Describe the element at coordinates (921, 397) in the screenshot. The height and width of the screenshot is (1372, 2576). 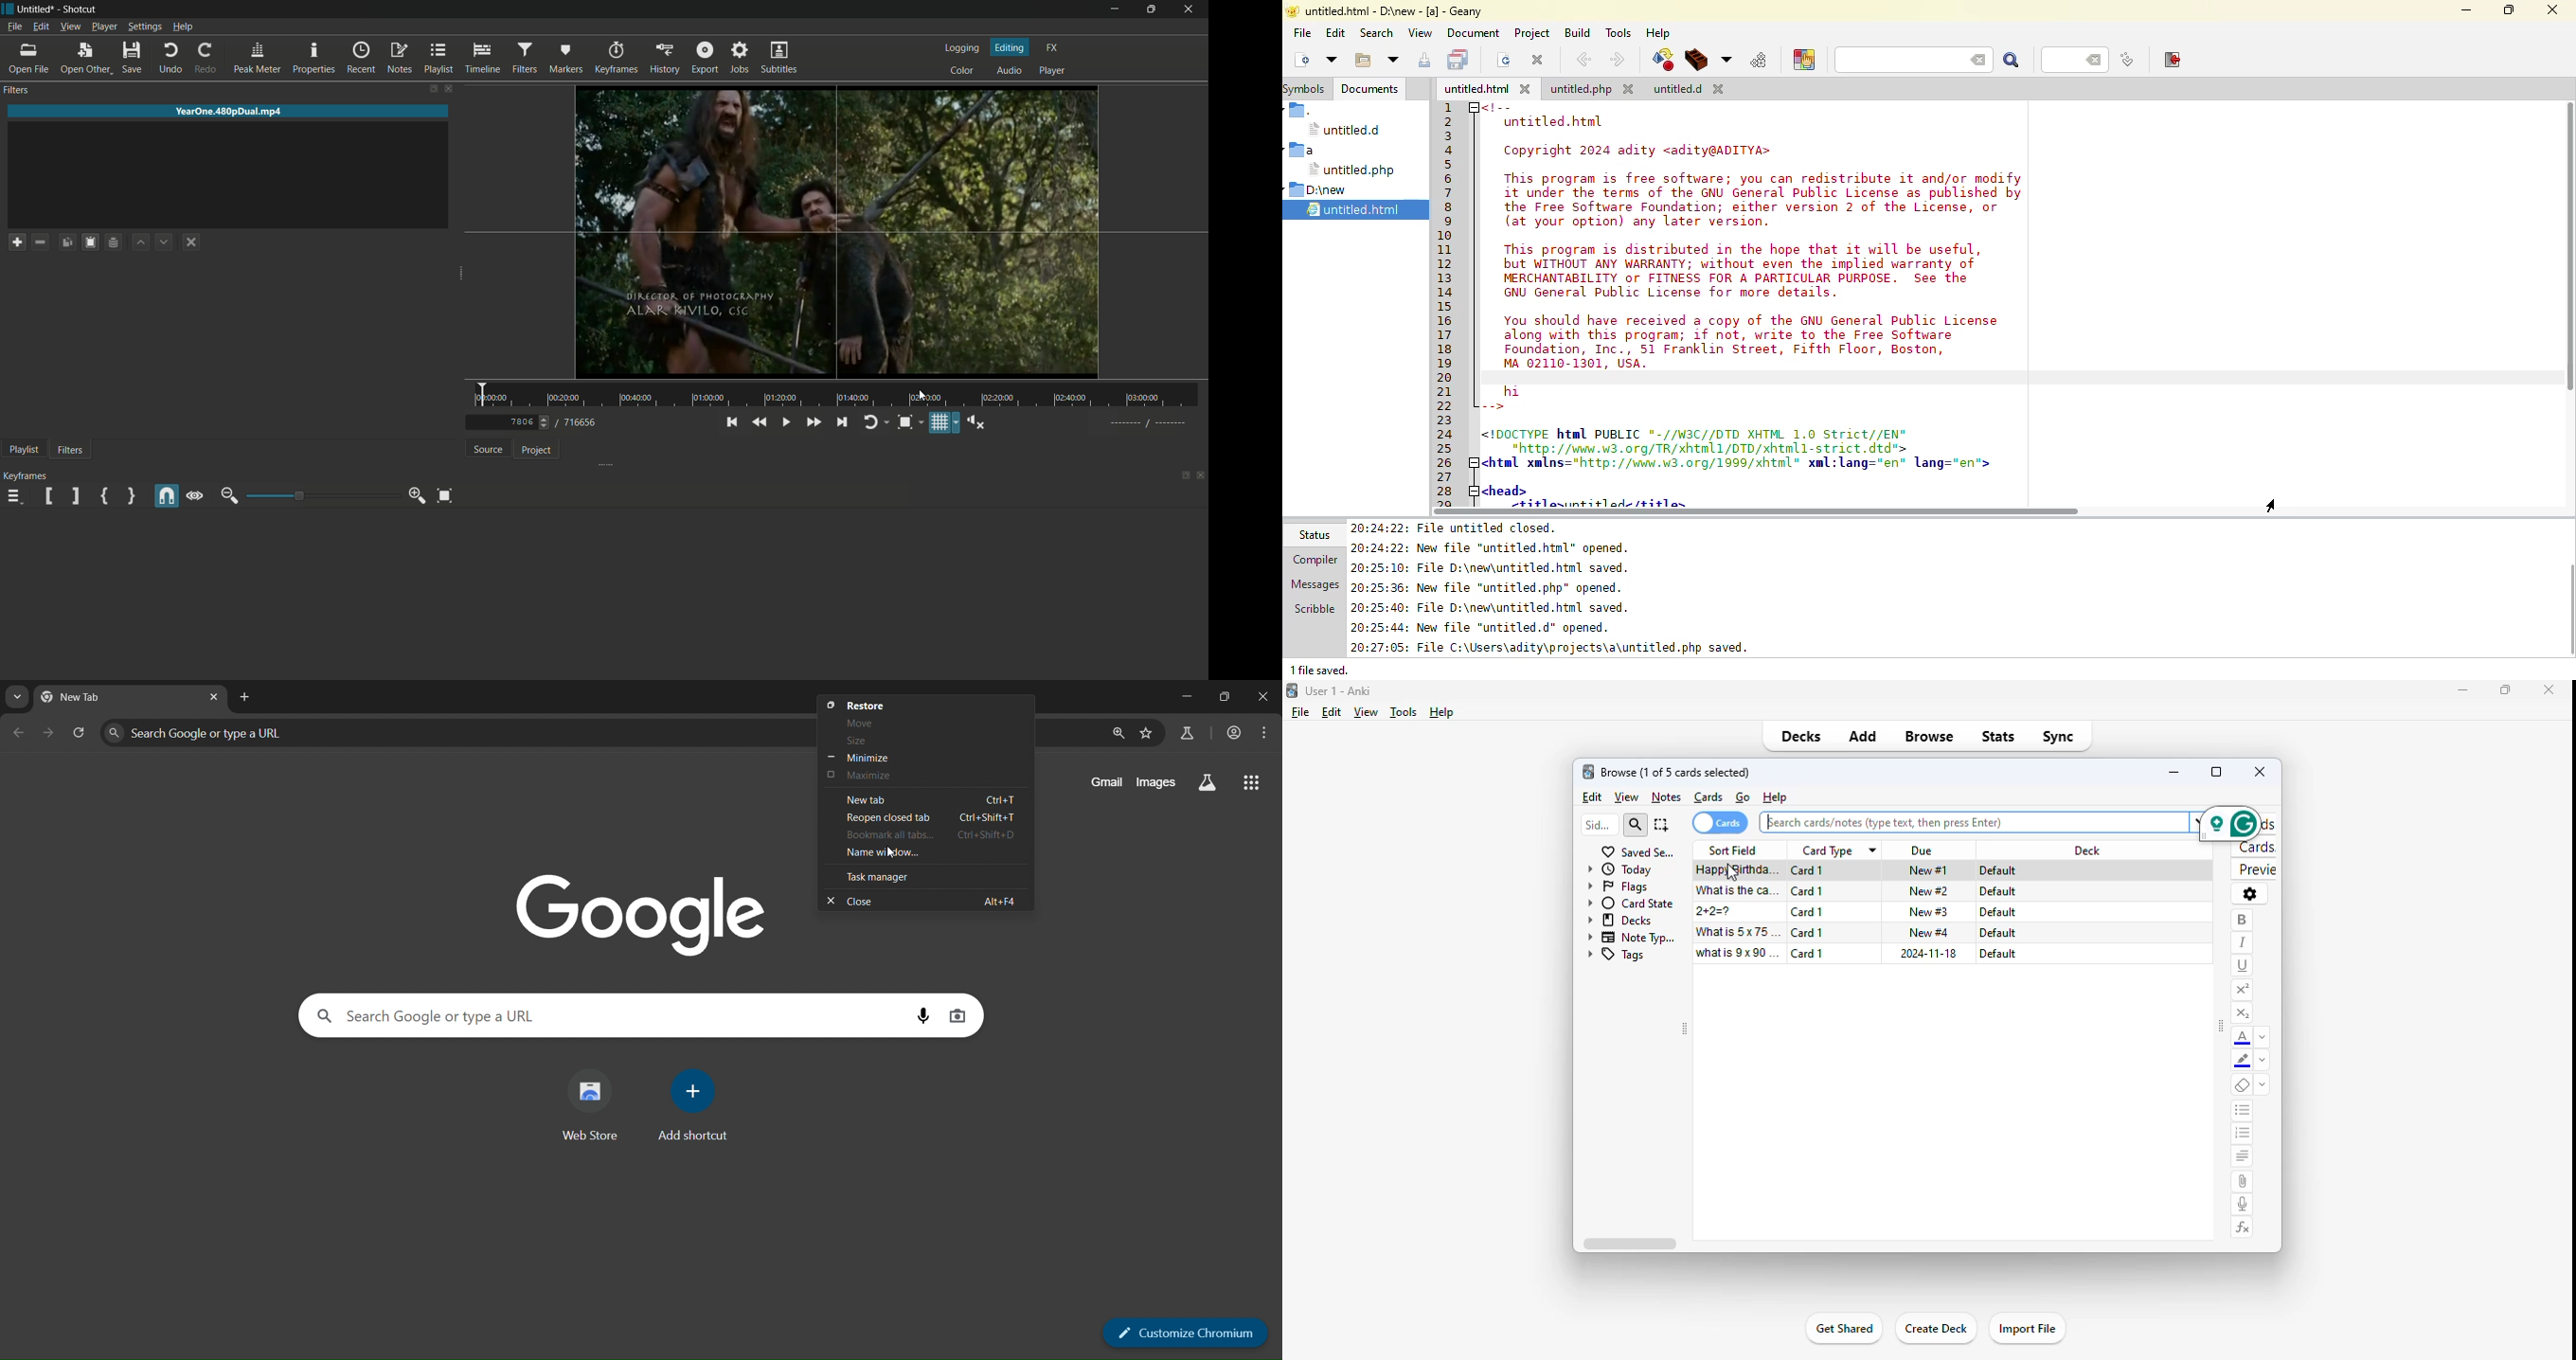
I see `cursor` at that location.